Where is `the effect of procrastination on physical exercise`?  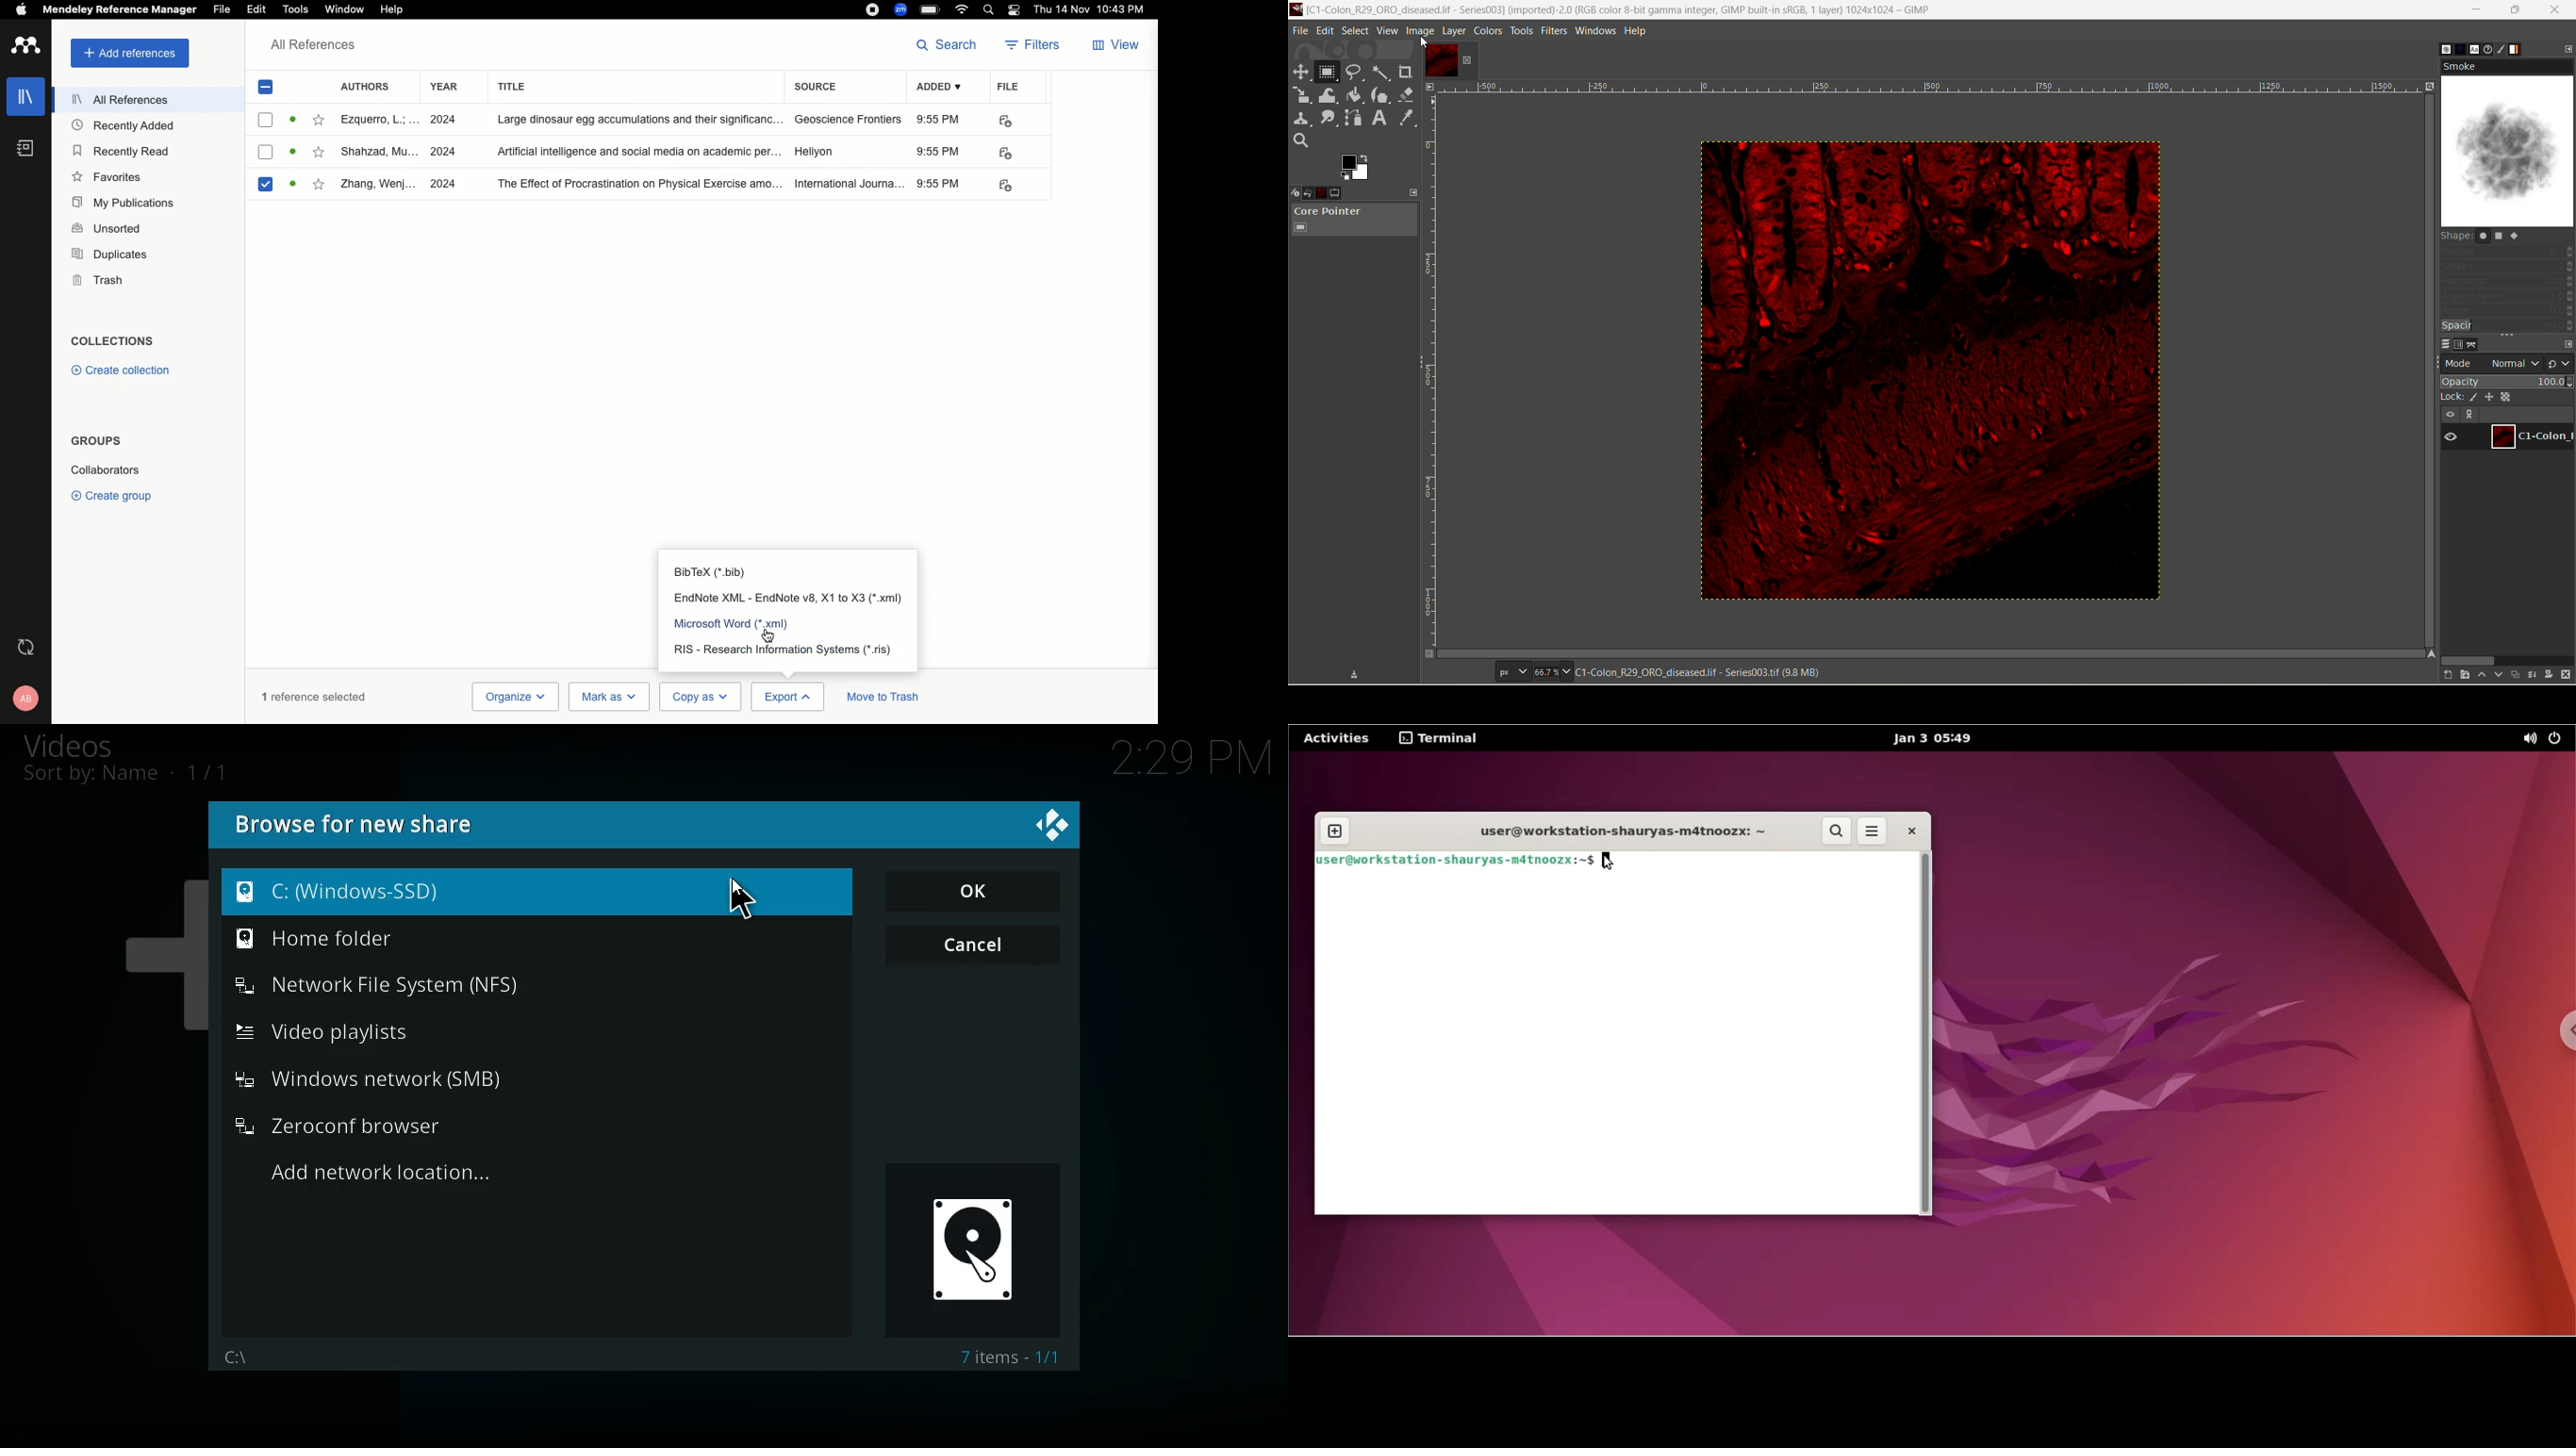 the effect of procrastination on physical exercise is located at coordinates (640, 185).